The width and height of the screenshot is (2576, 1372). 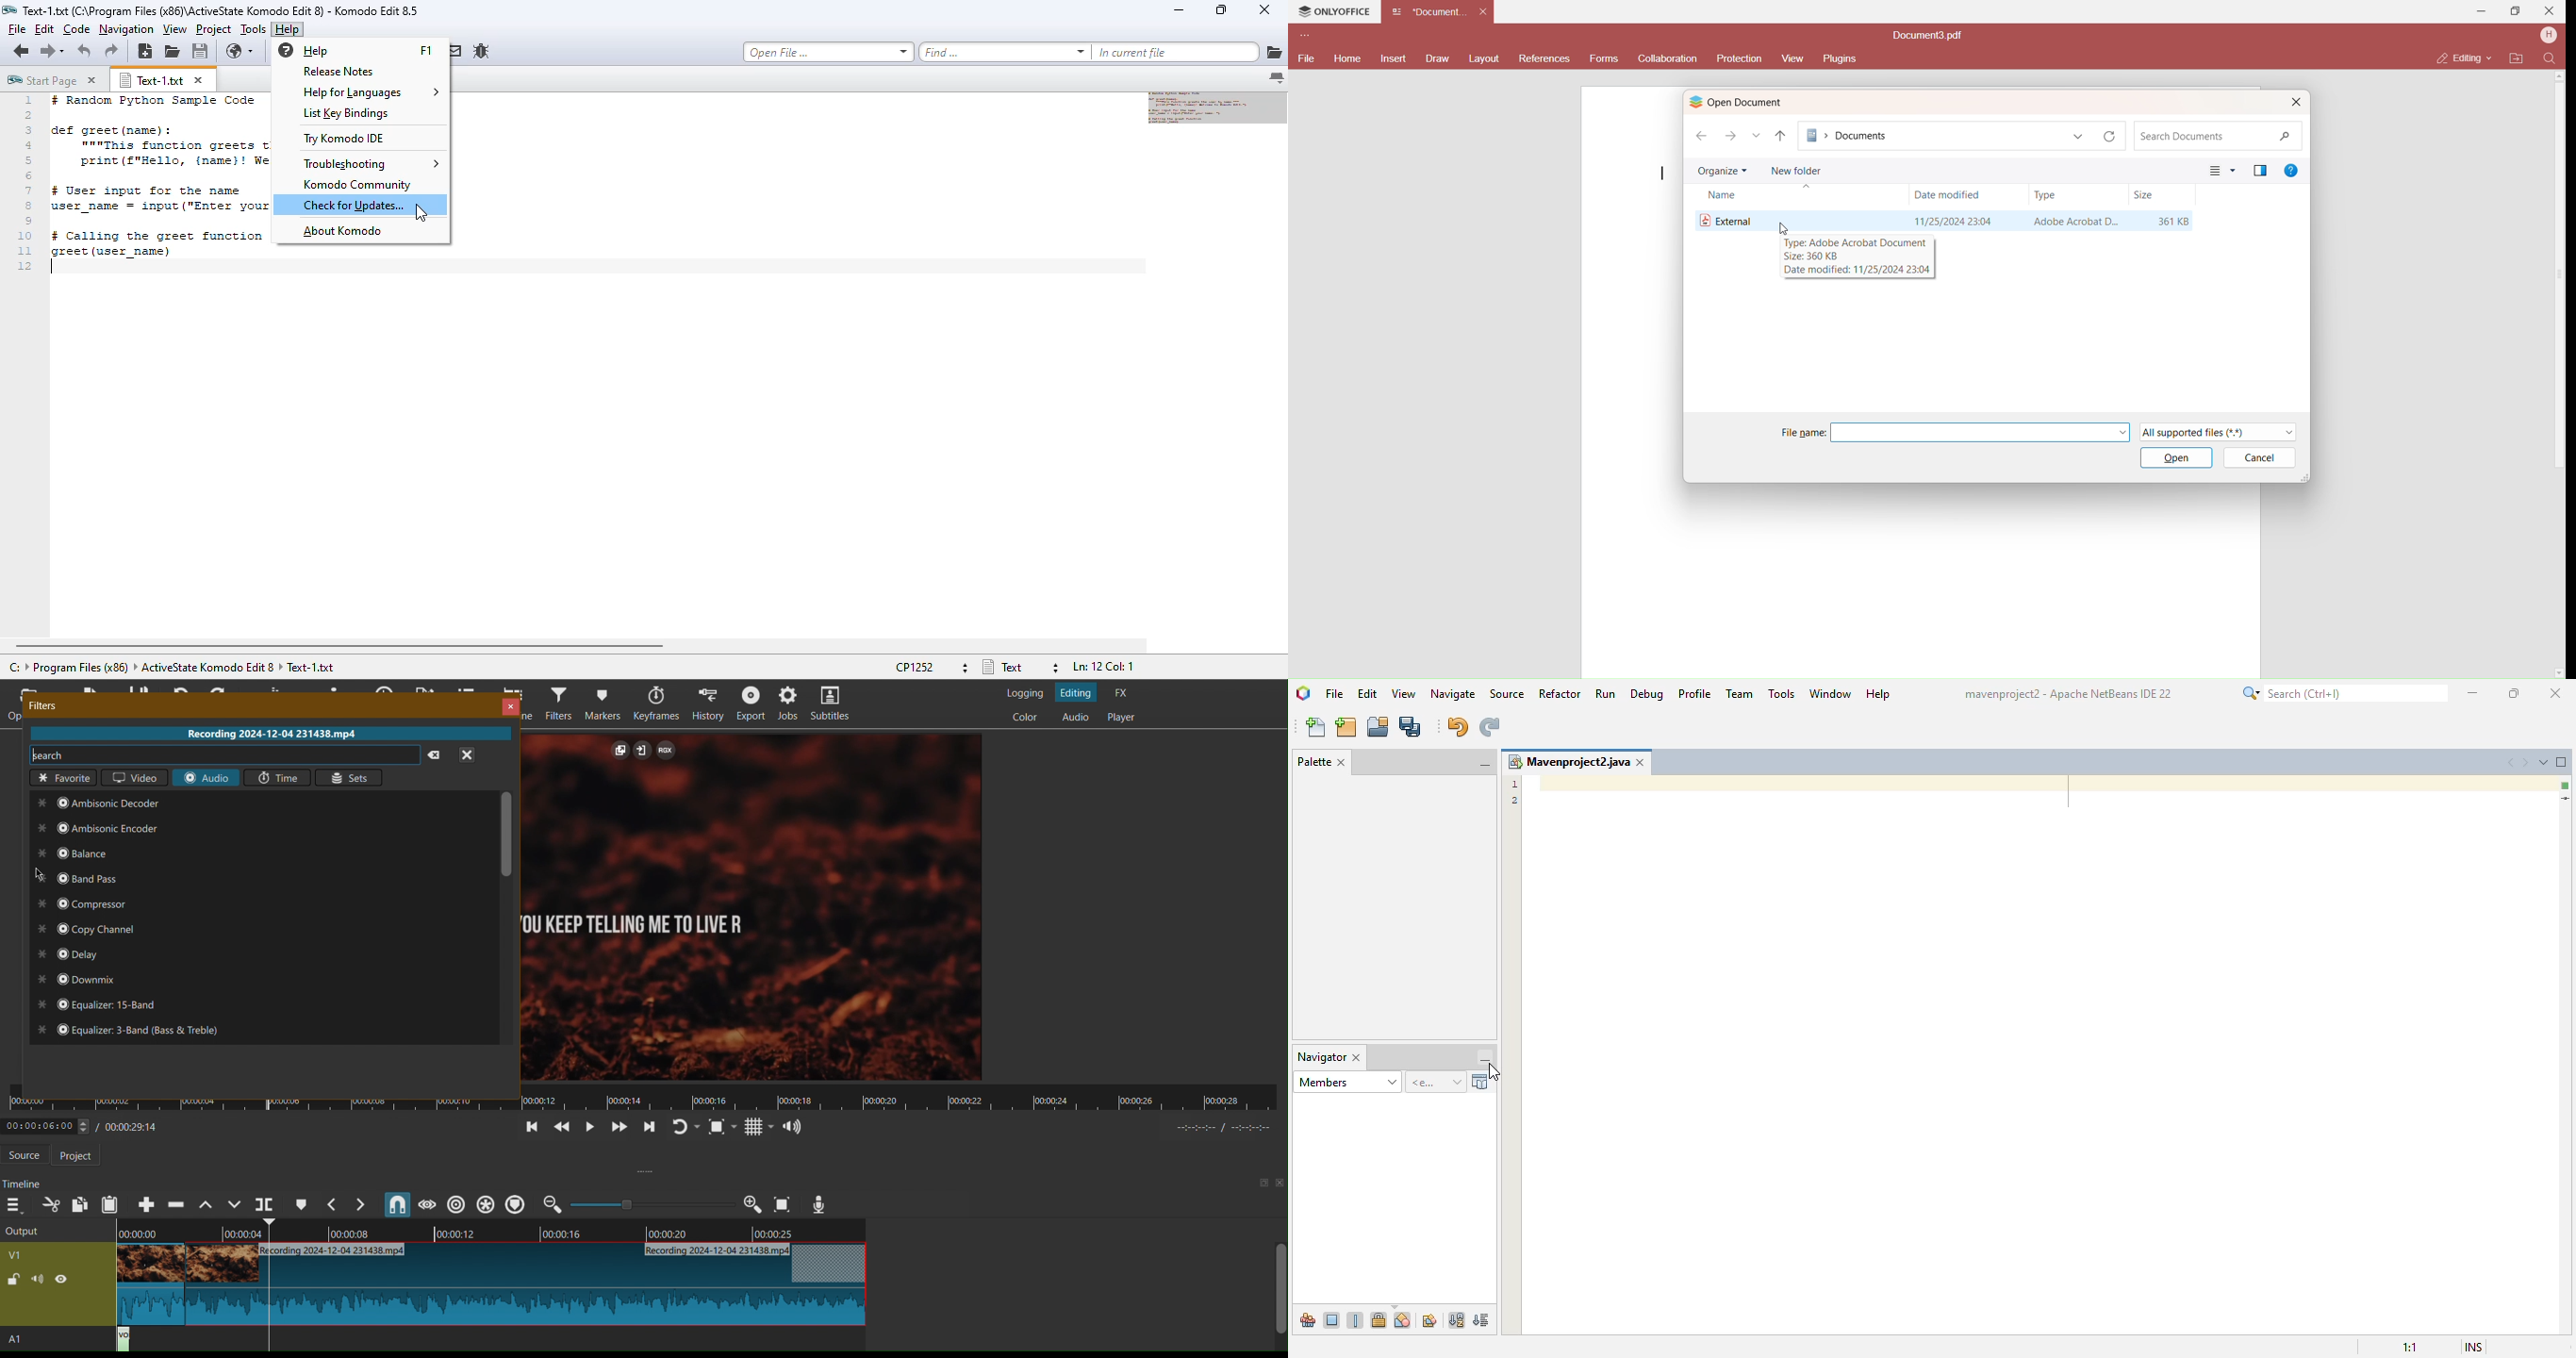 What do you see at coordinates (606, 703) in the screenshot?
I see `Markers` at bounding box center [606, 703].